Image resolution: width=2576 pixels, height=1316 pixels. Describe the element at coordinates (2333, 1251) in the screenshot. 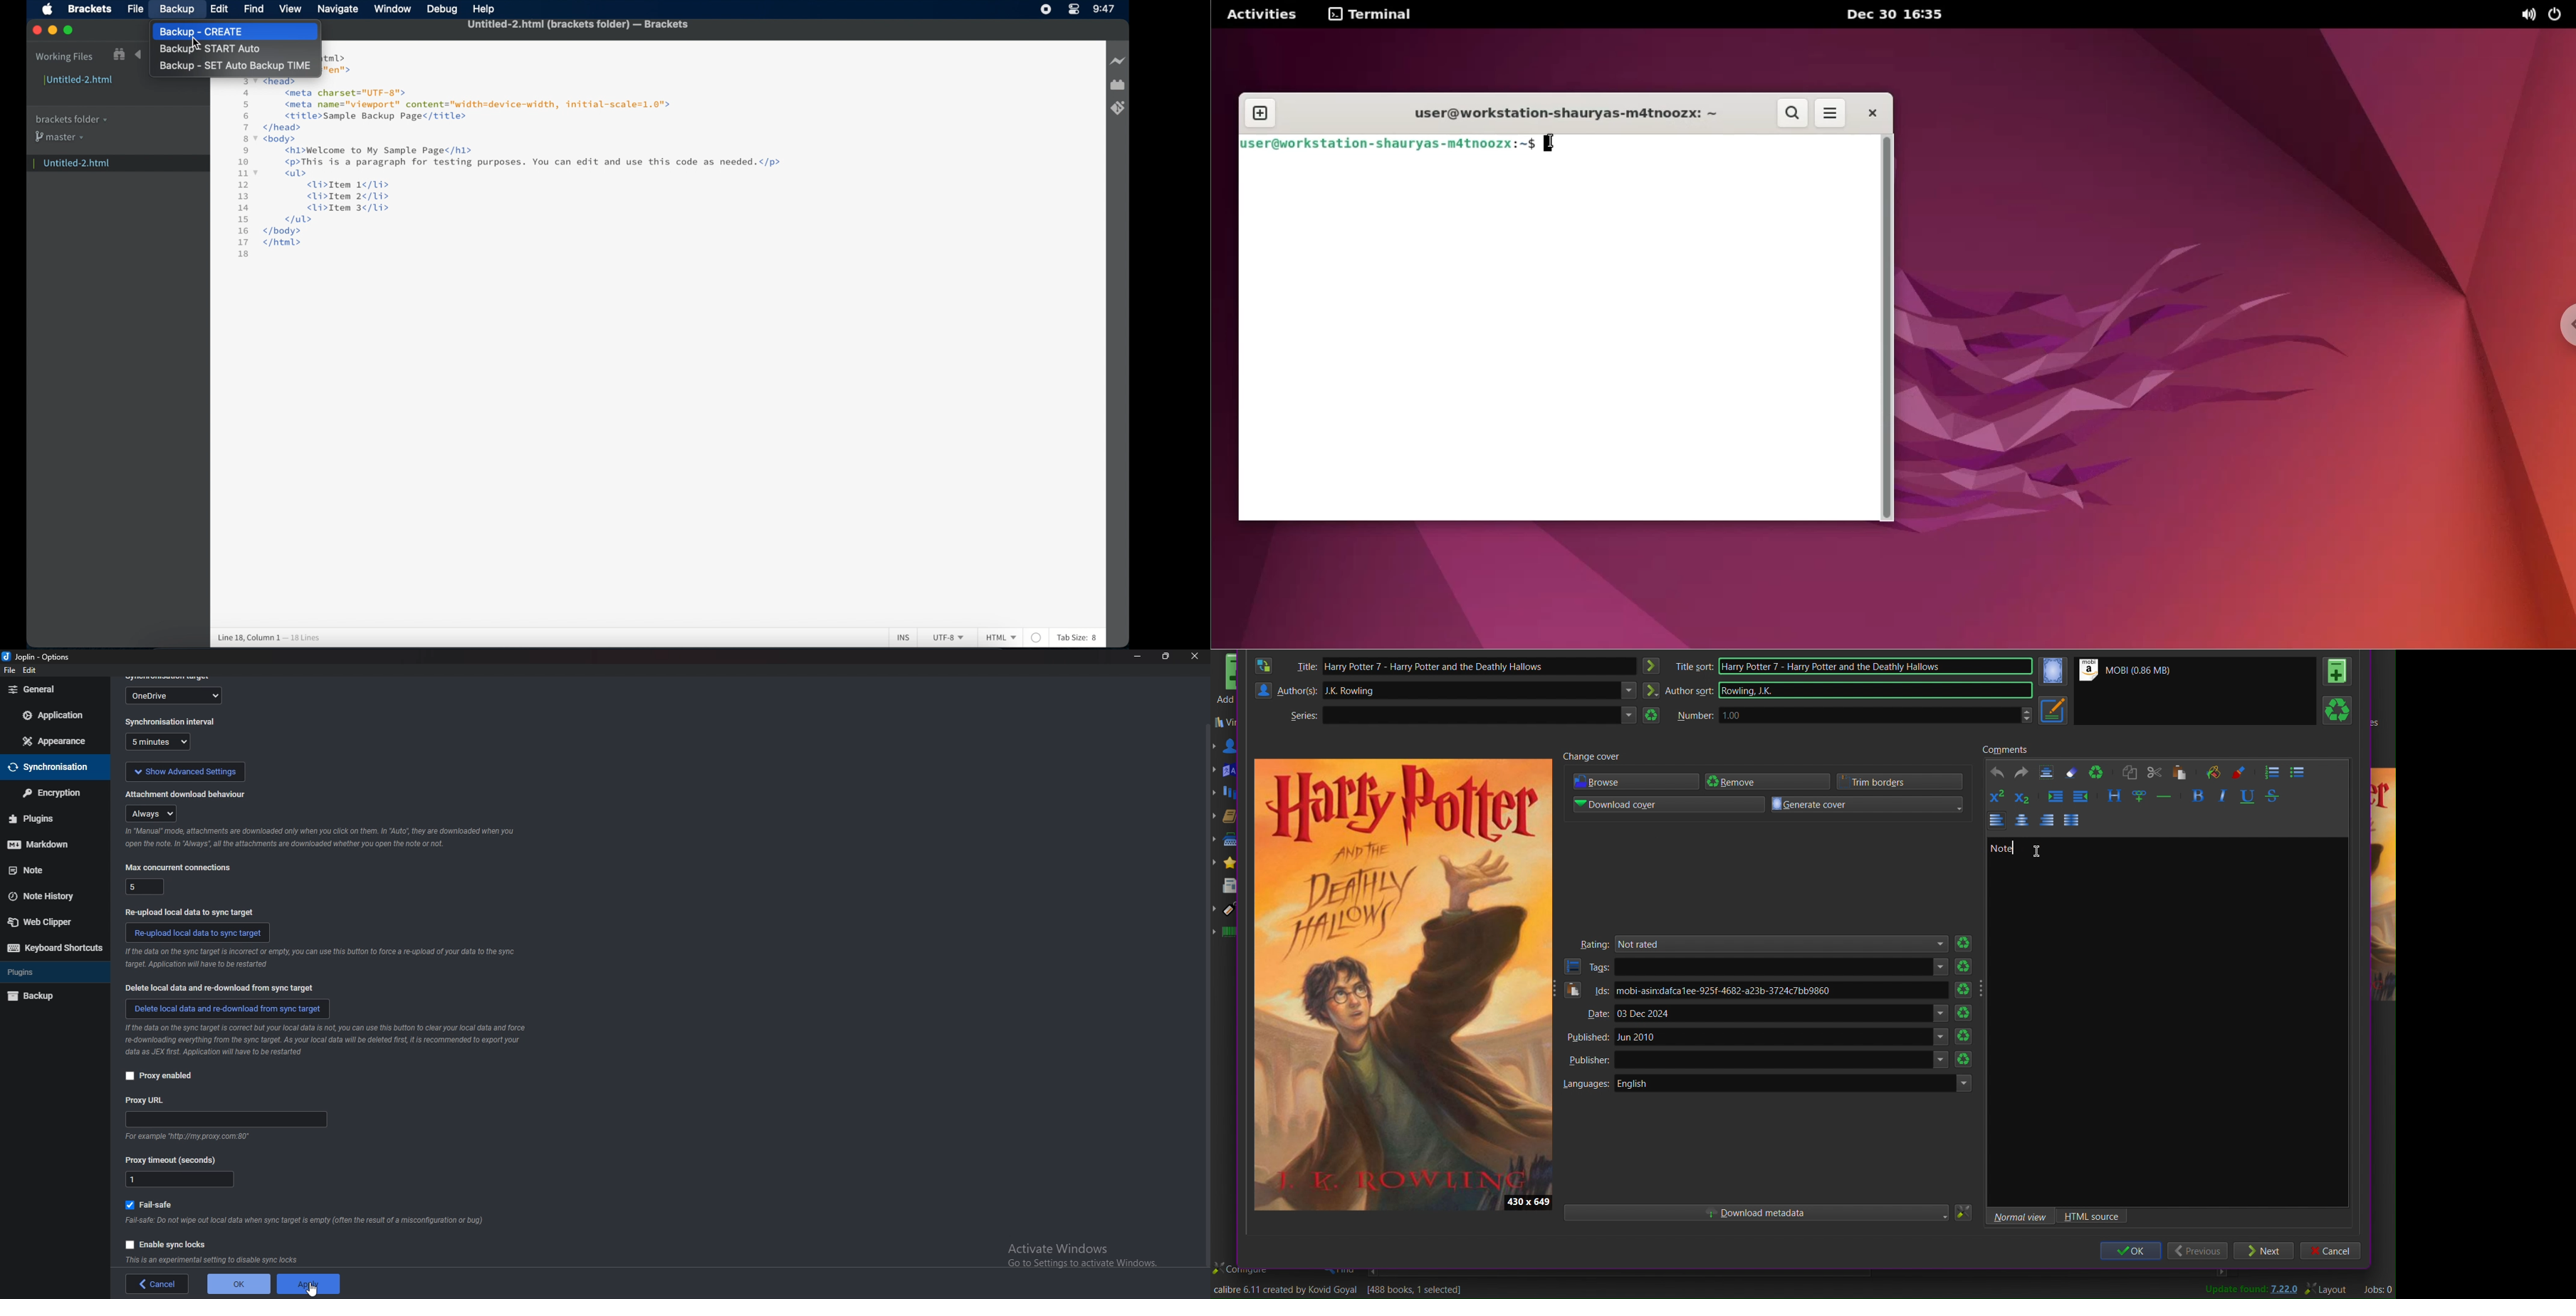

I see `Cancel` at that location.